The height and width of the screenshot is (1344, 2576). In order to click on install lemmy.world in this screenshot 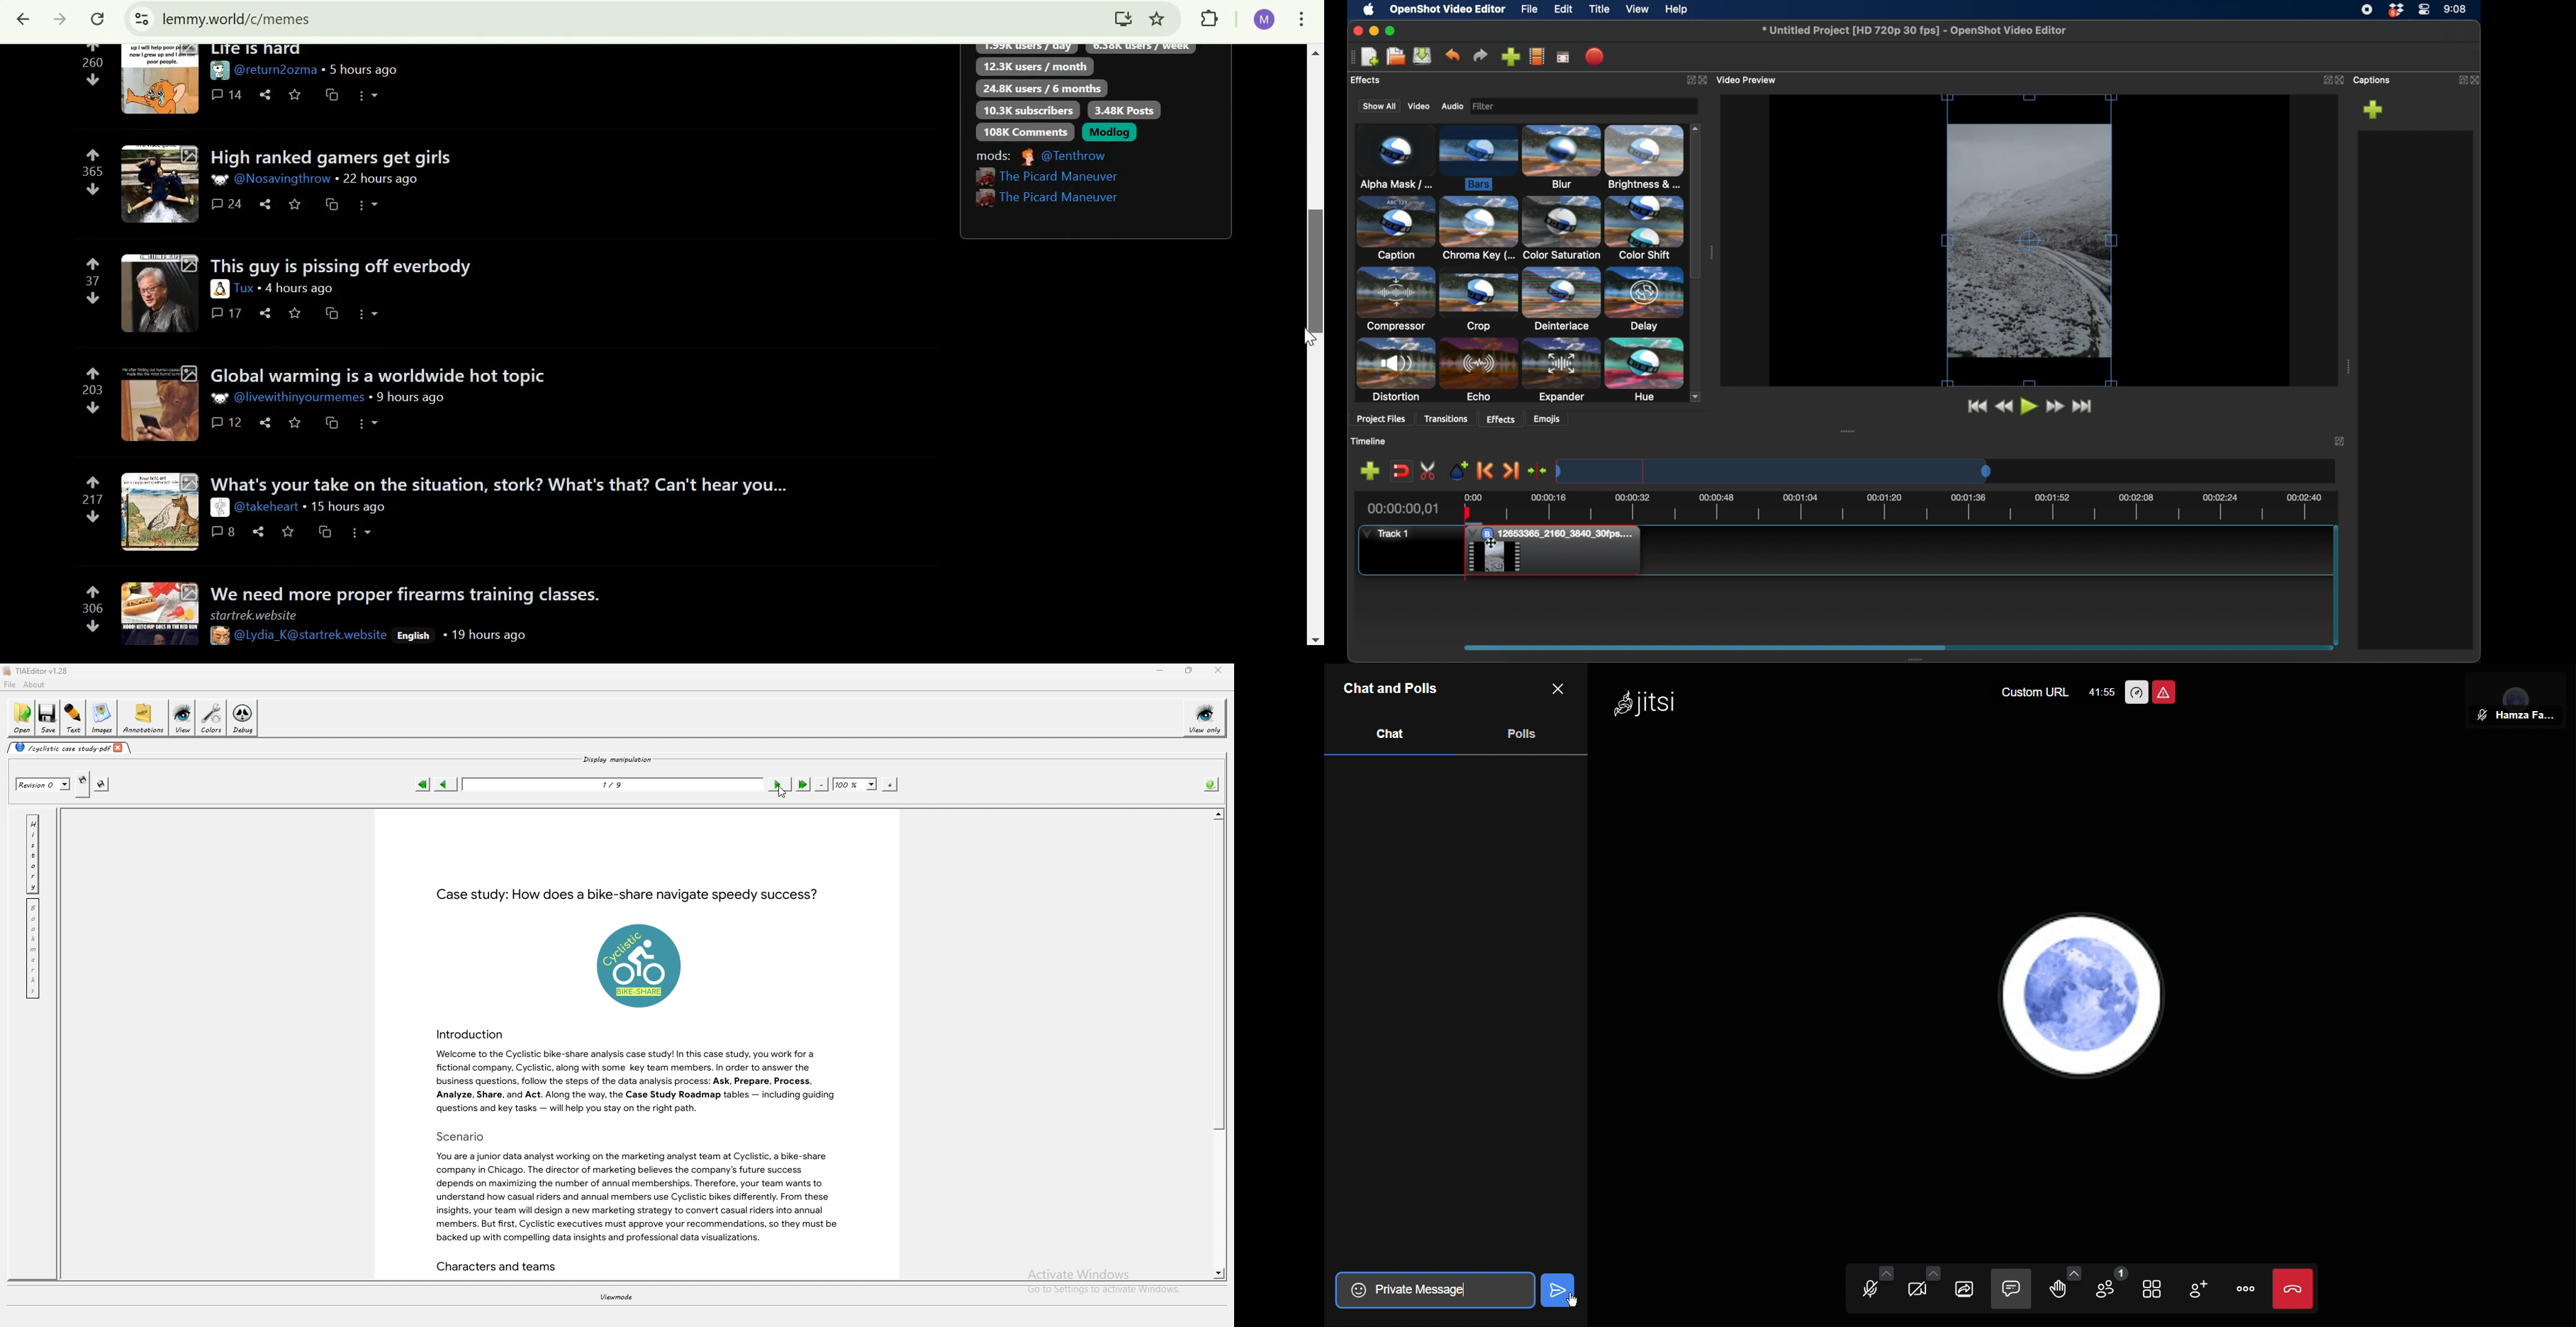, I will do `click(1123, 19)`.